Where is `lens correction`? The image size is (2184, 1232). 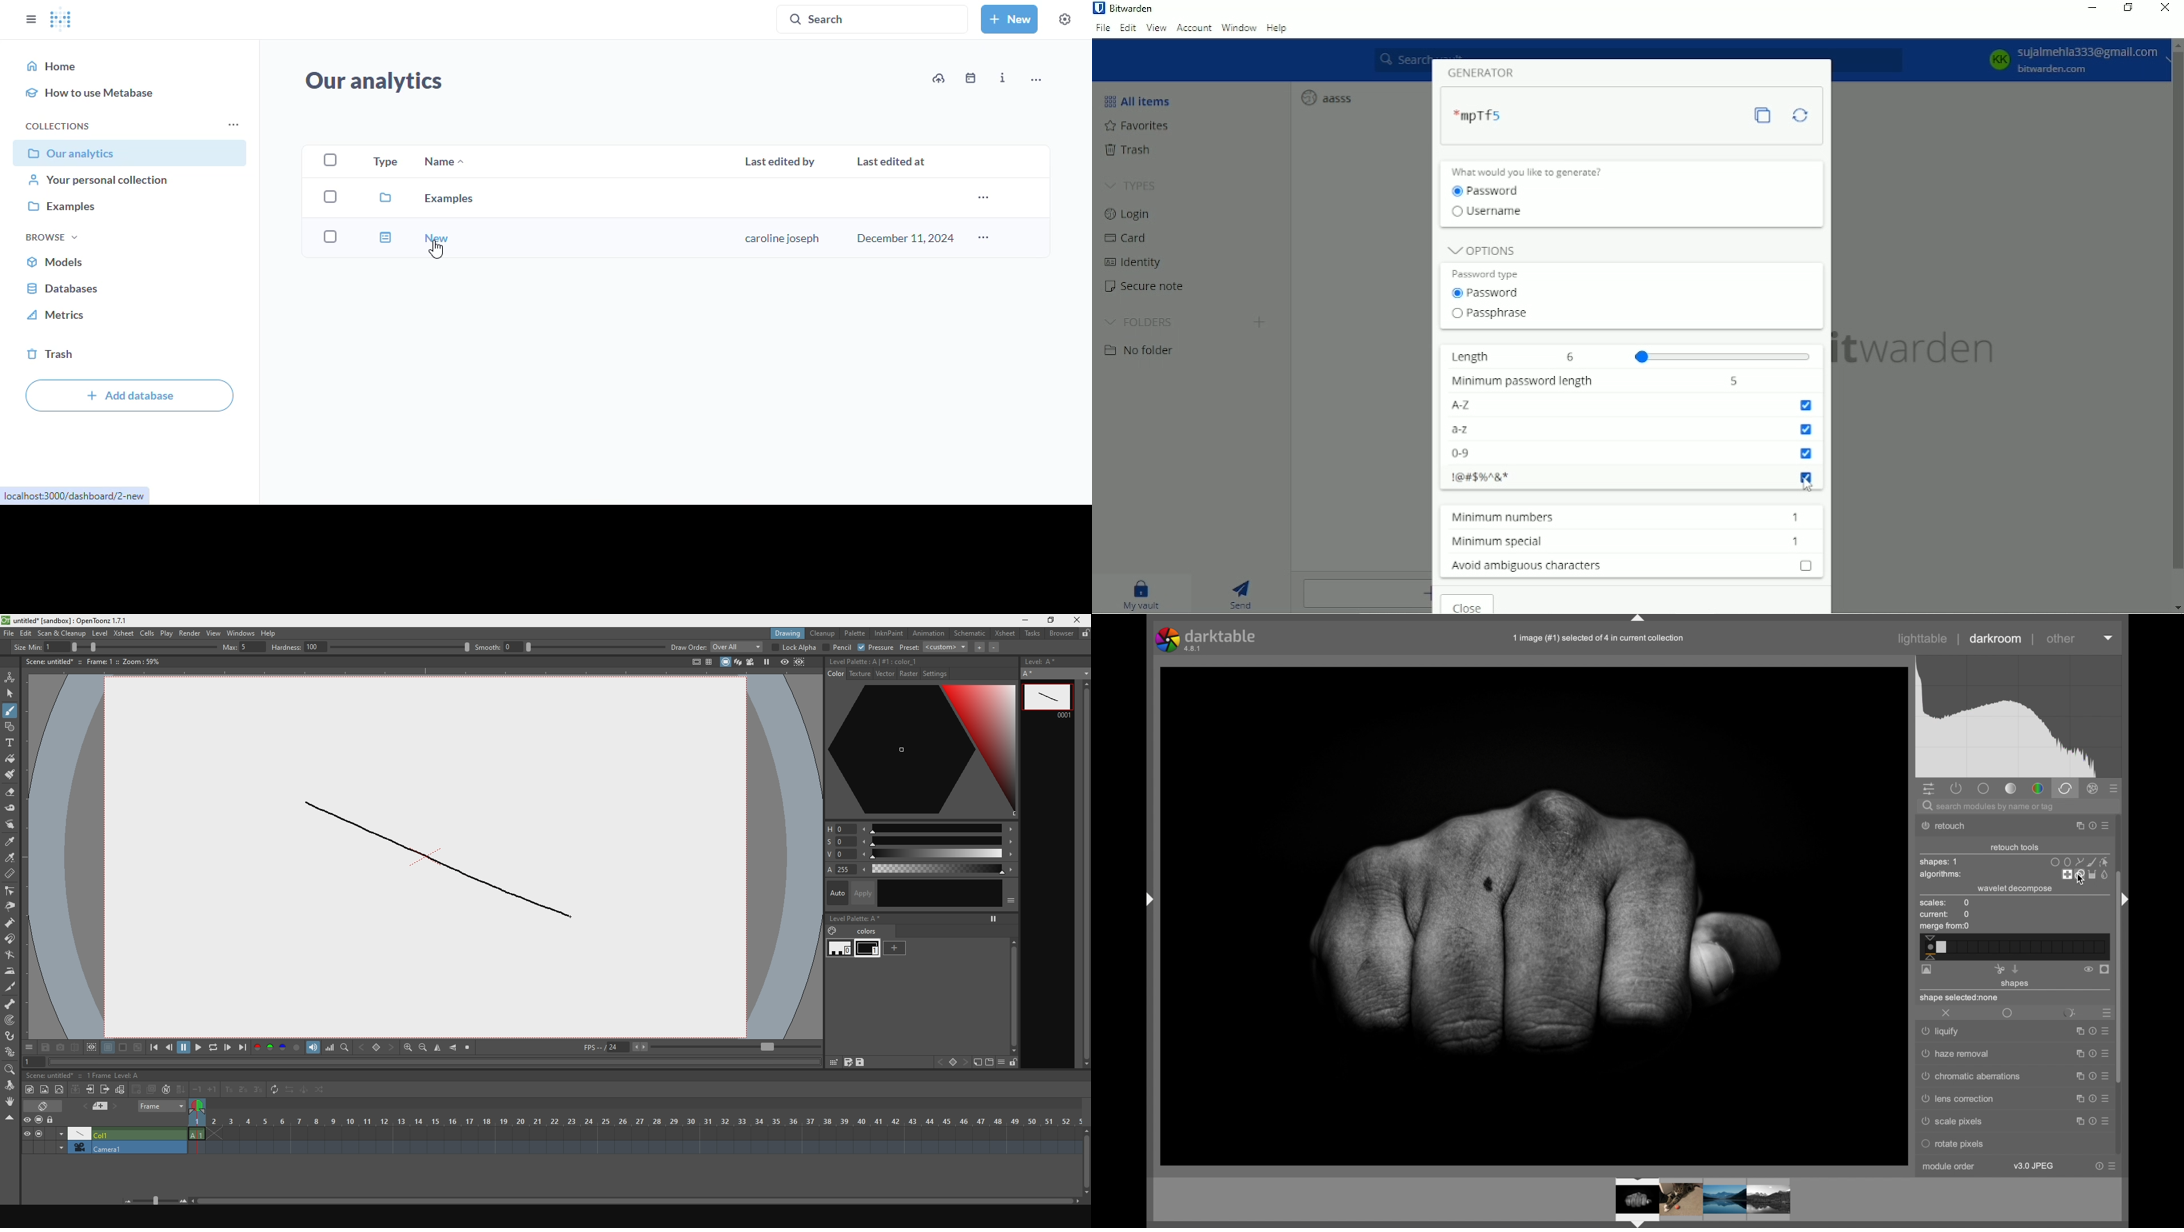
lens correction is located at coordinates (1965, 1100).